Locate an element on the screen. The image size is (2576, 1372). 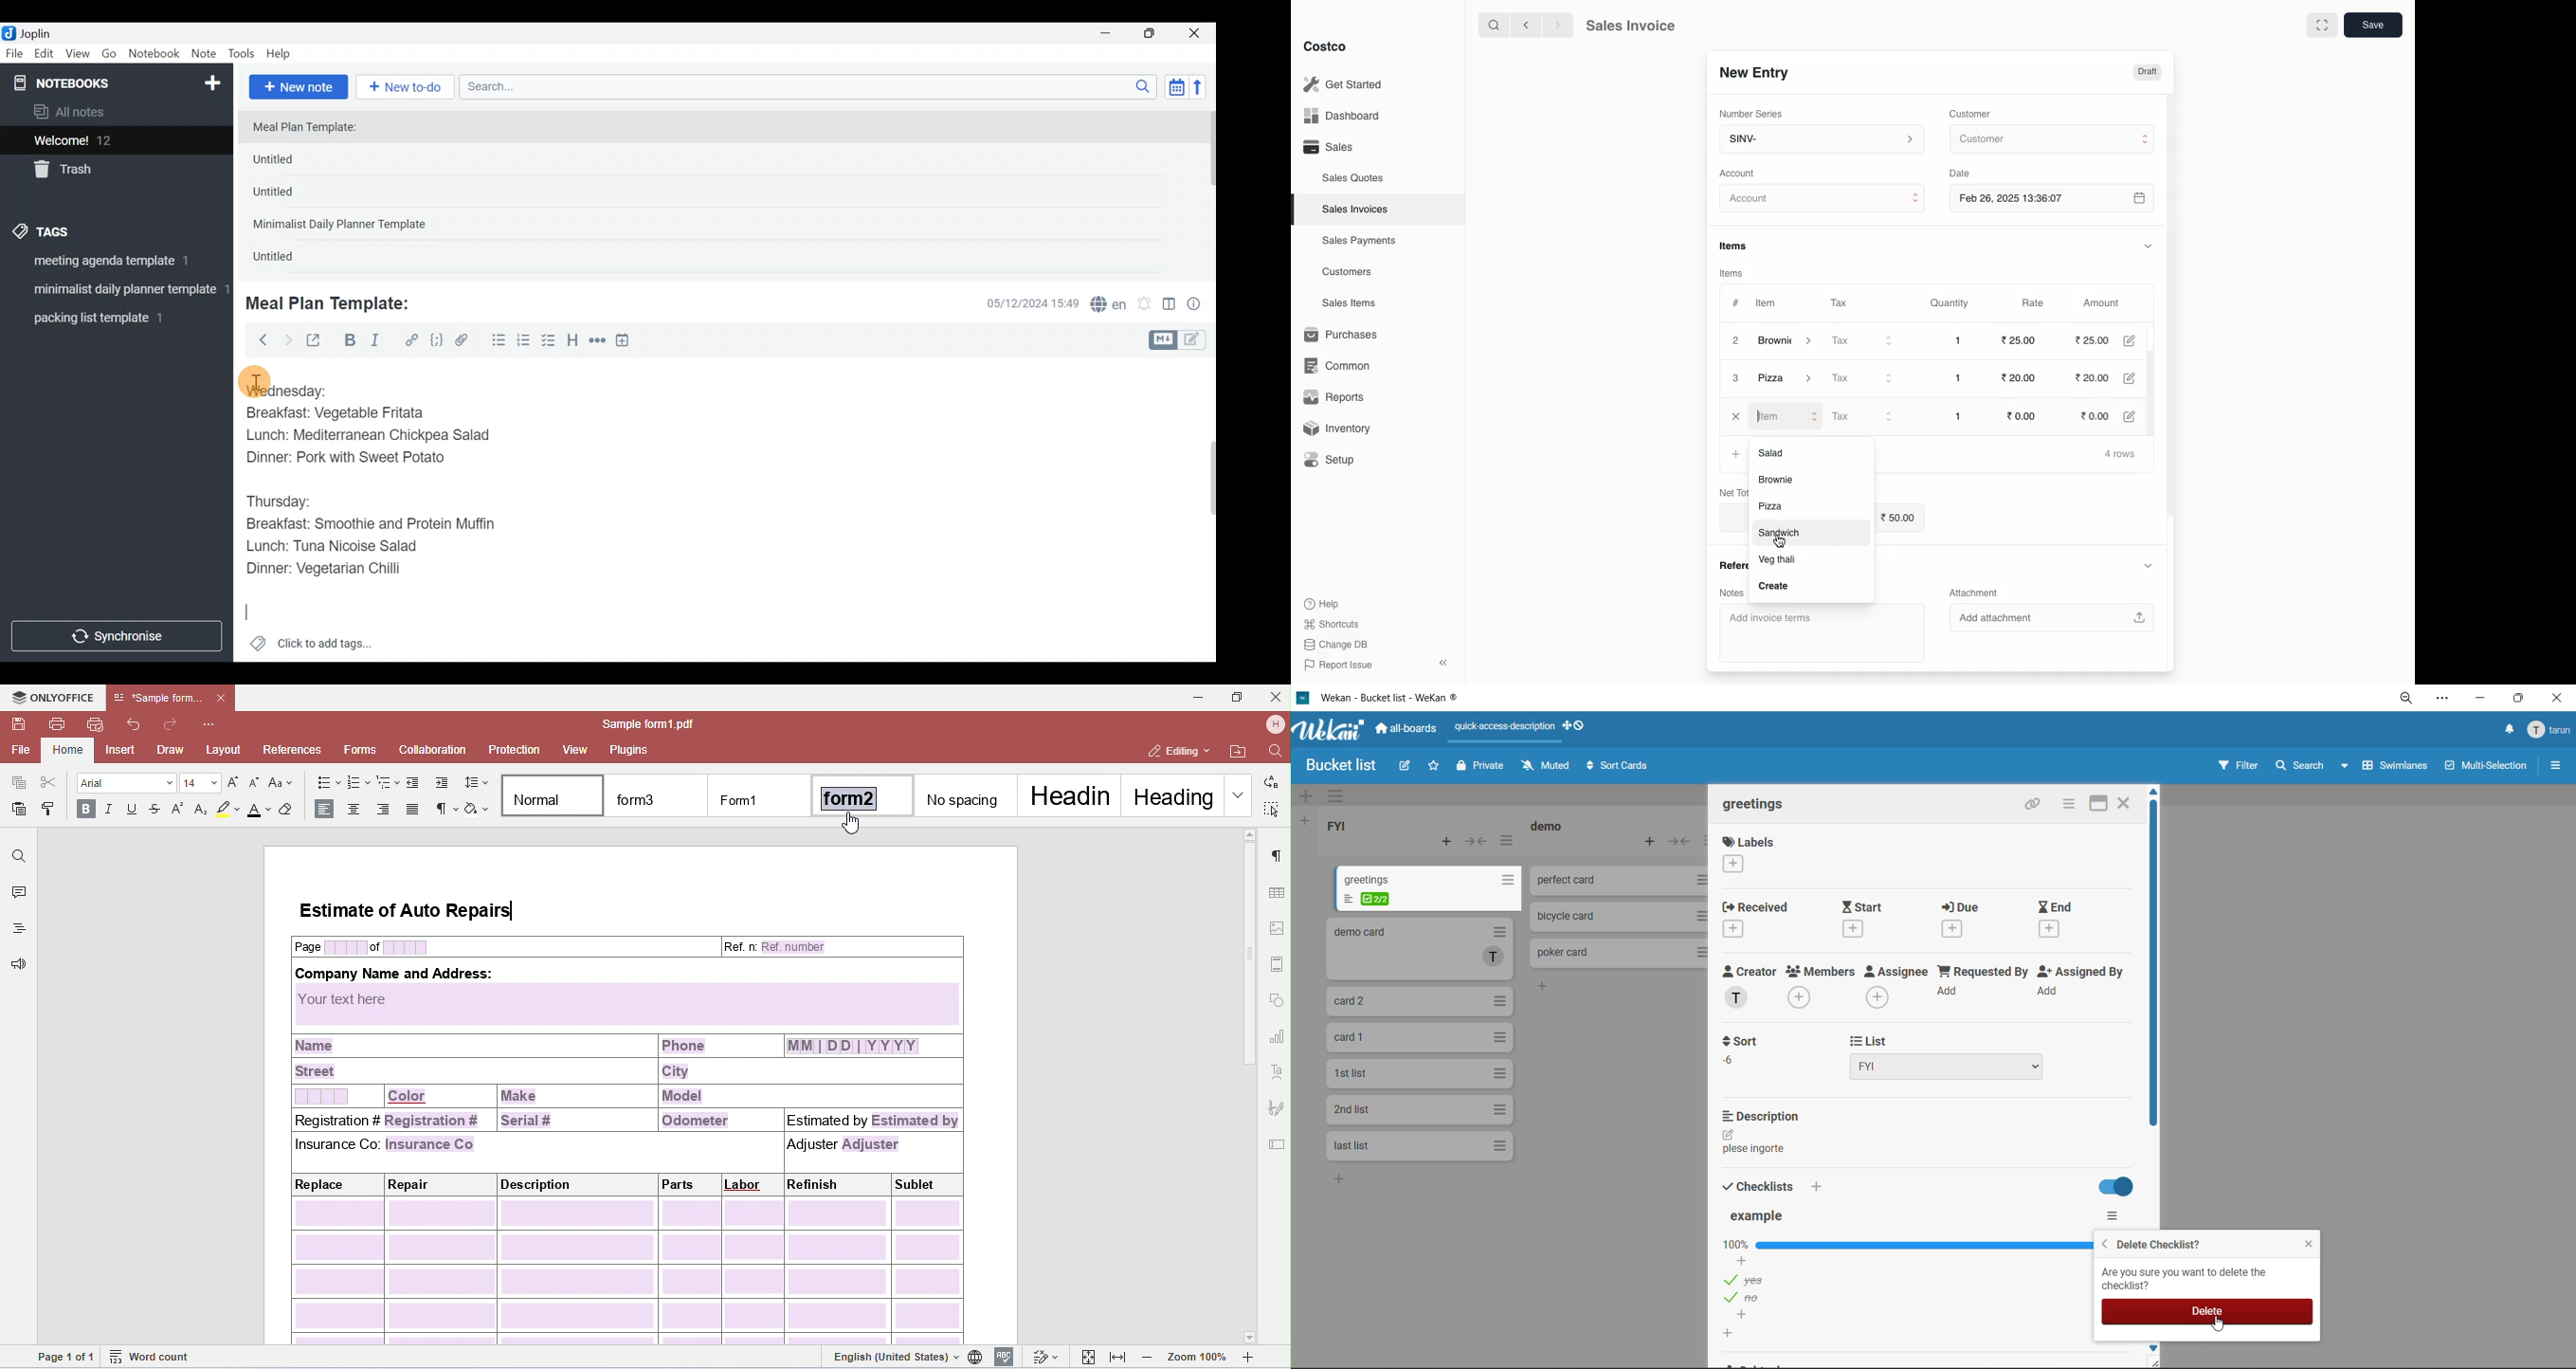
assignee is located at coordinates (1891, 987).